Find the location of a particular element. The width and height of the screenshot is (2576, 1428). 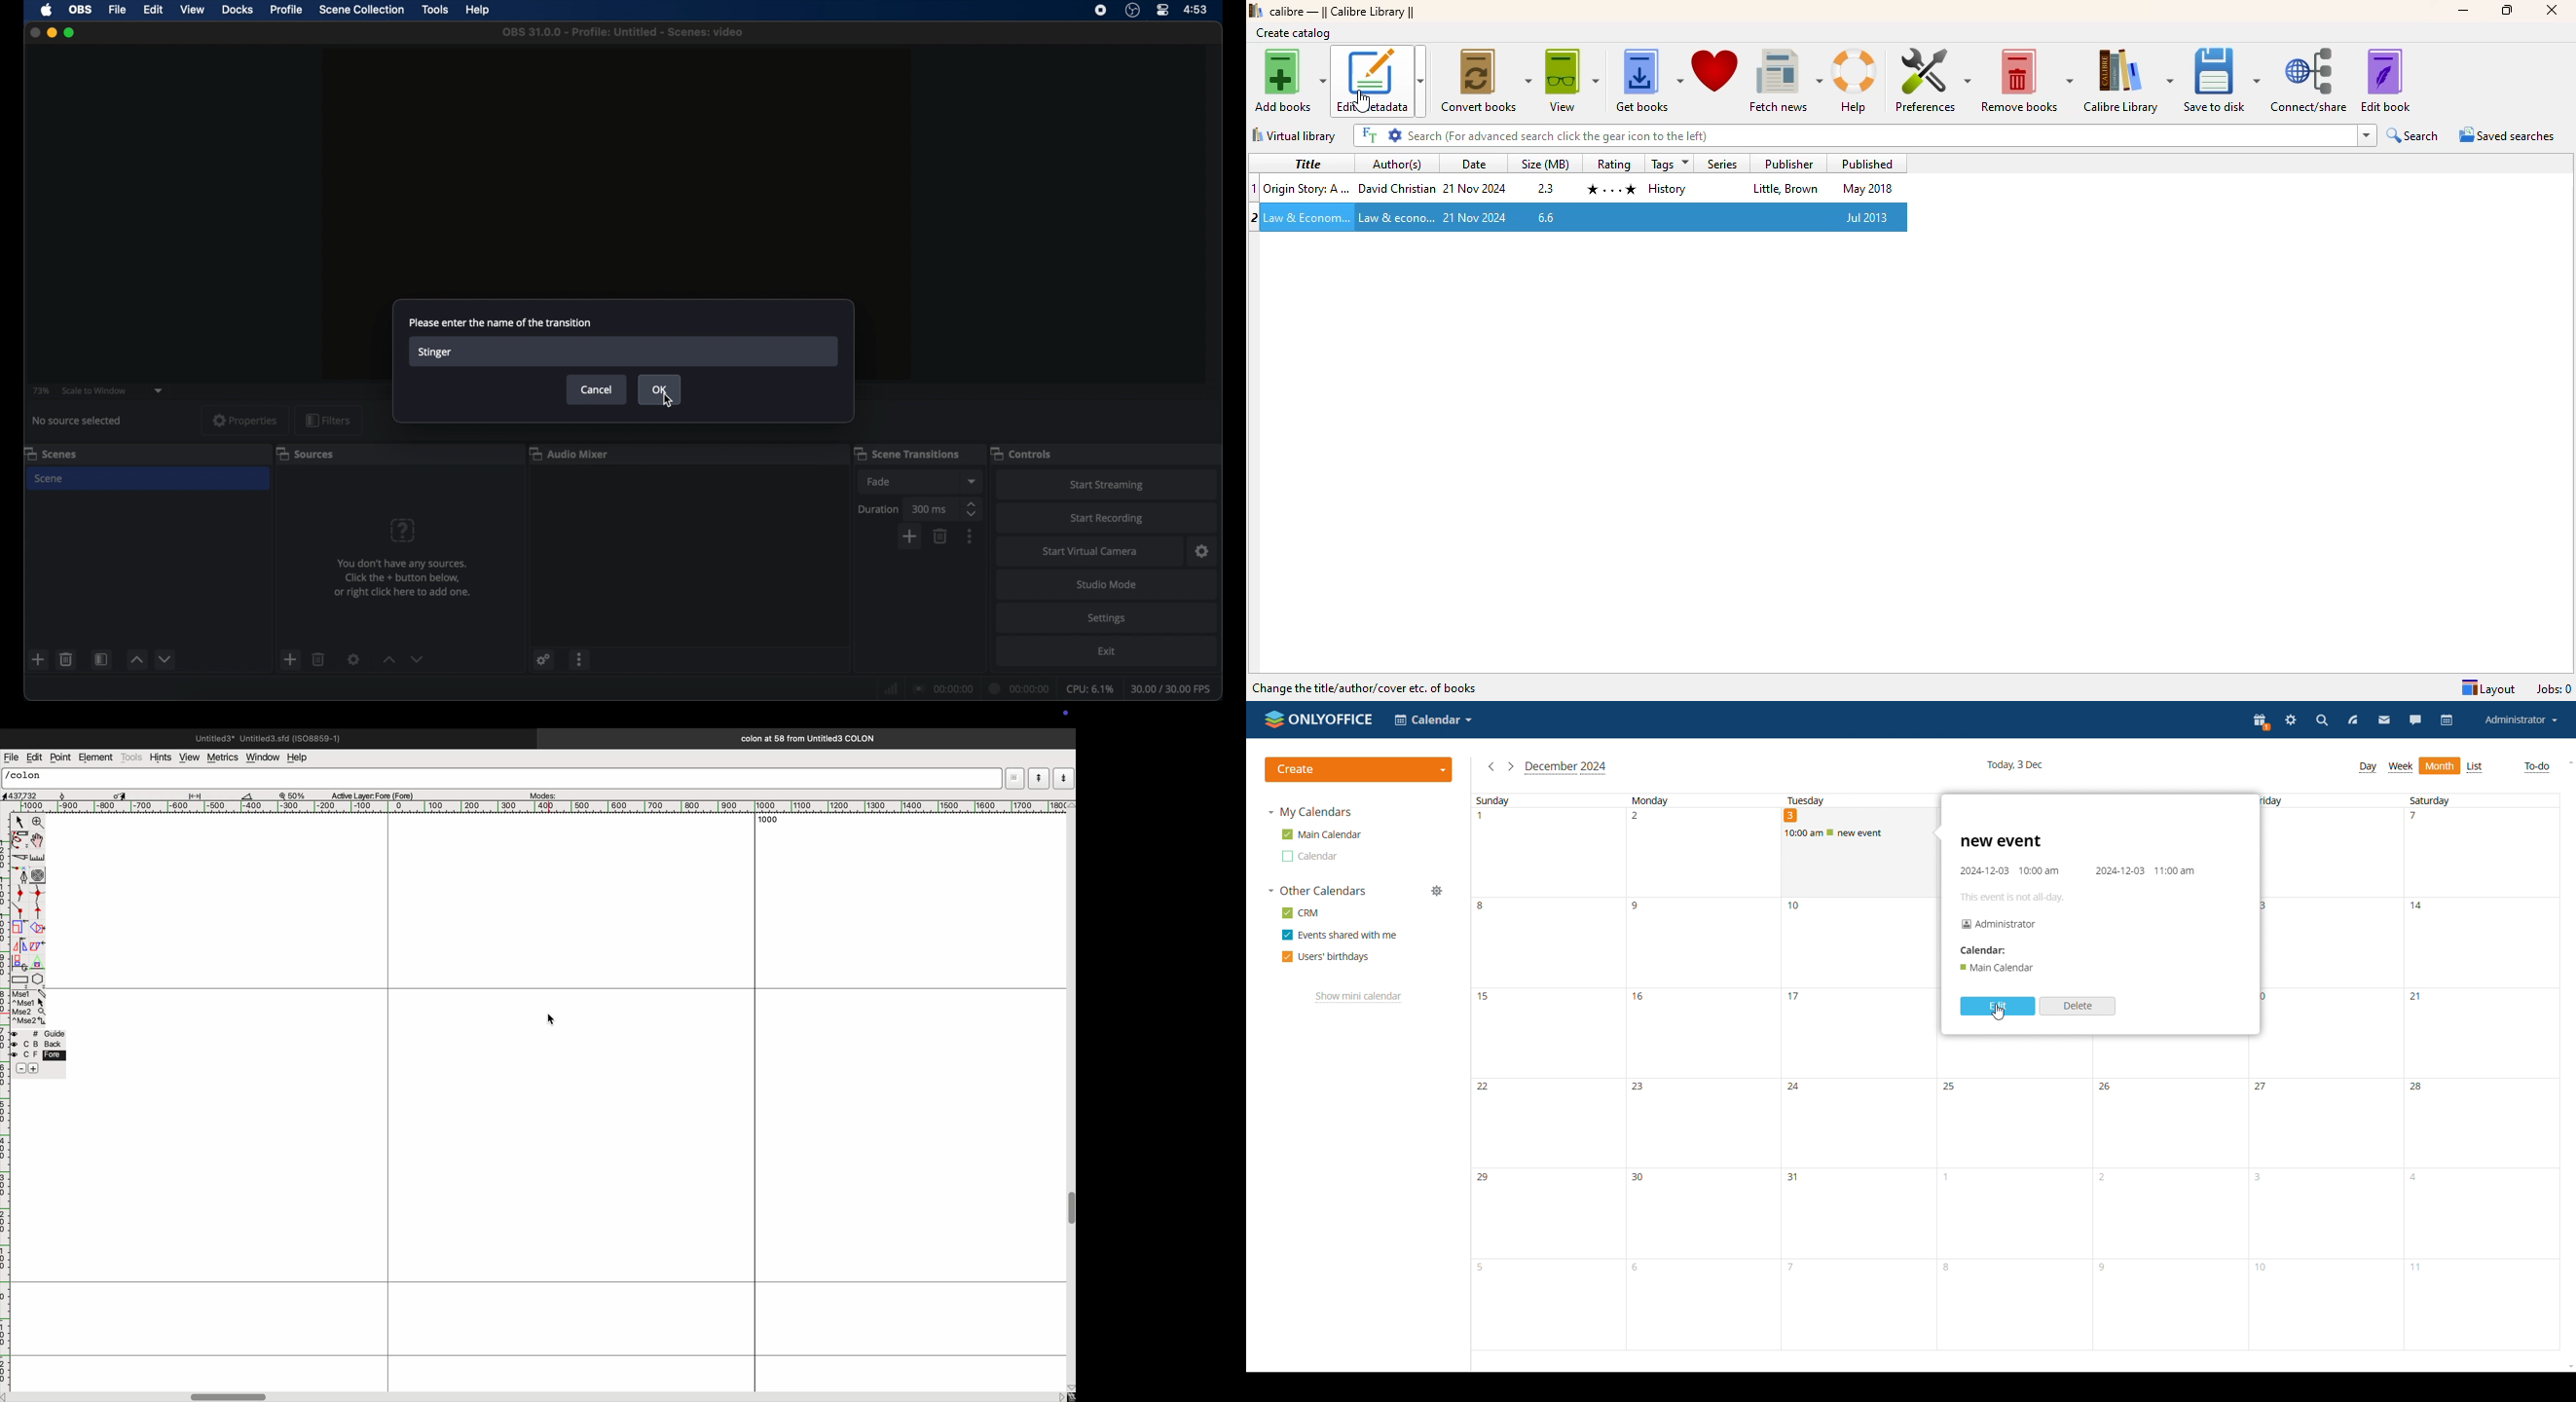

tag is located at coordinates (1669, 188).